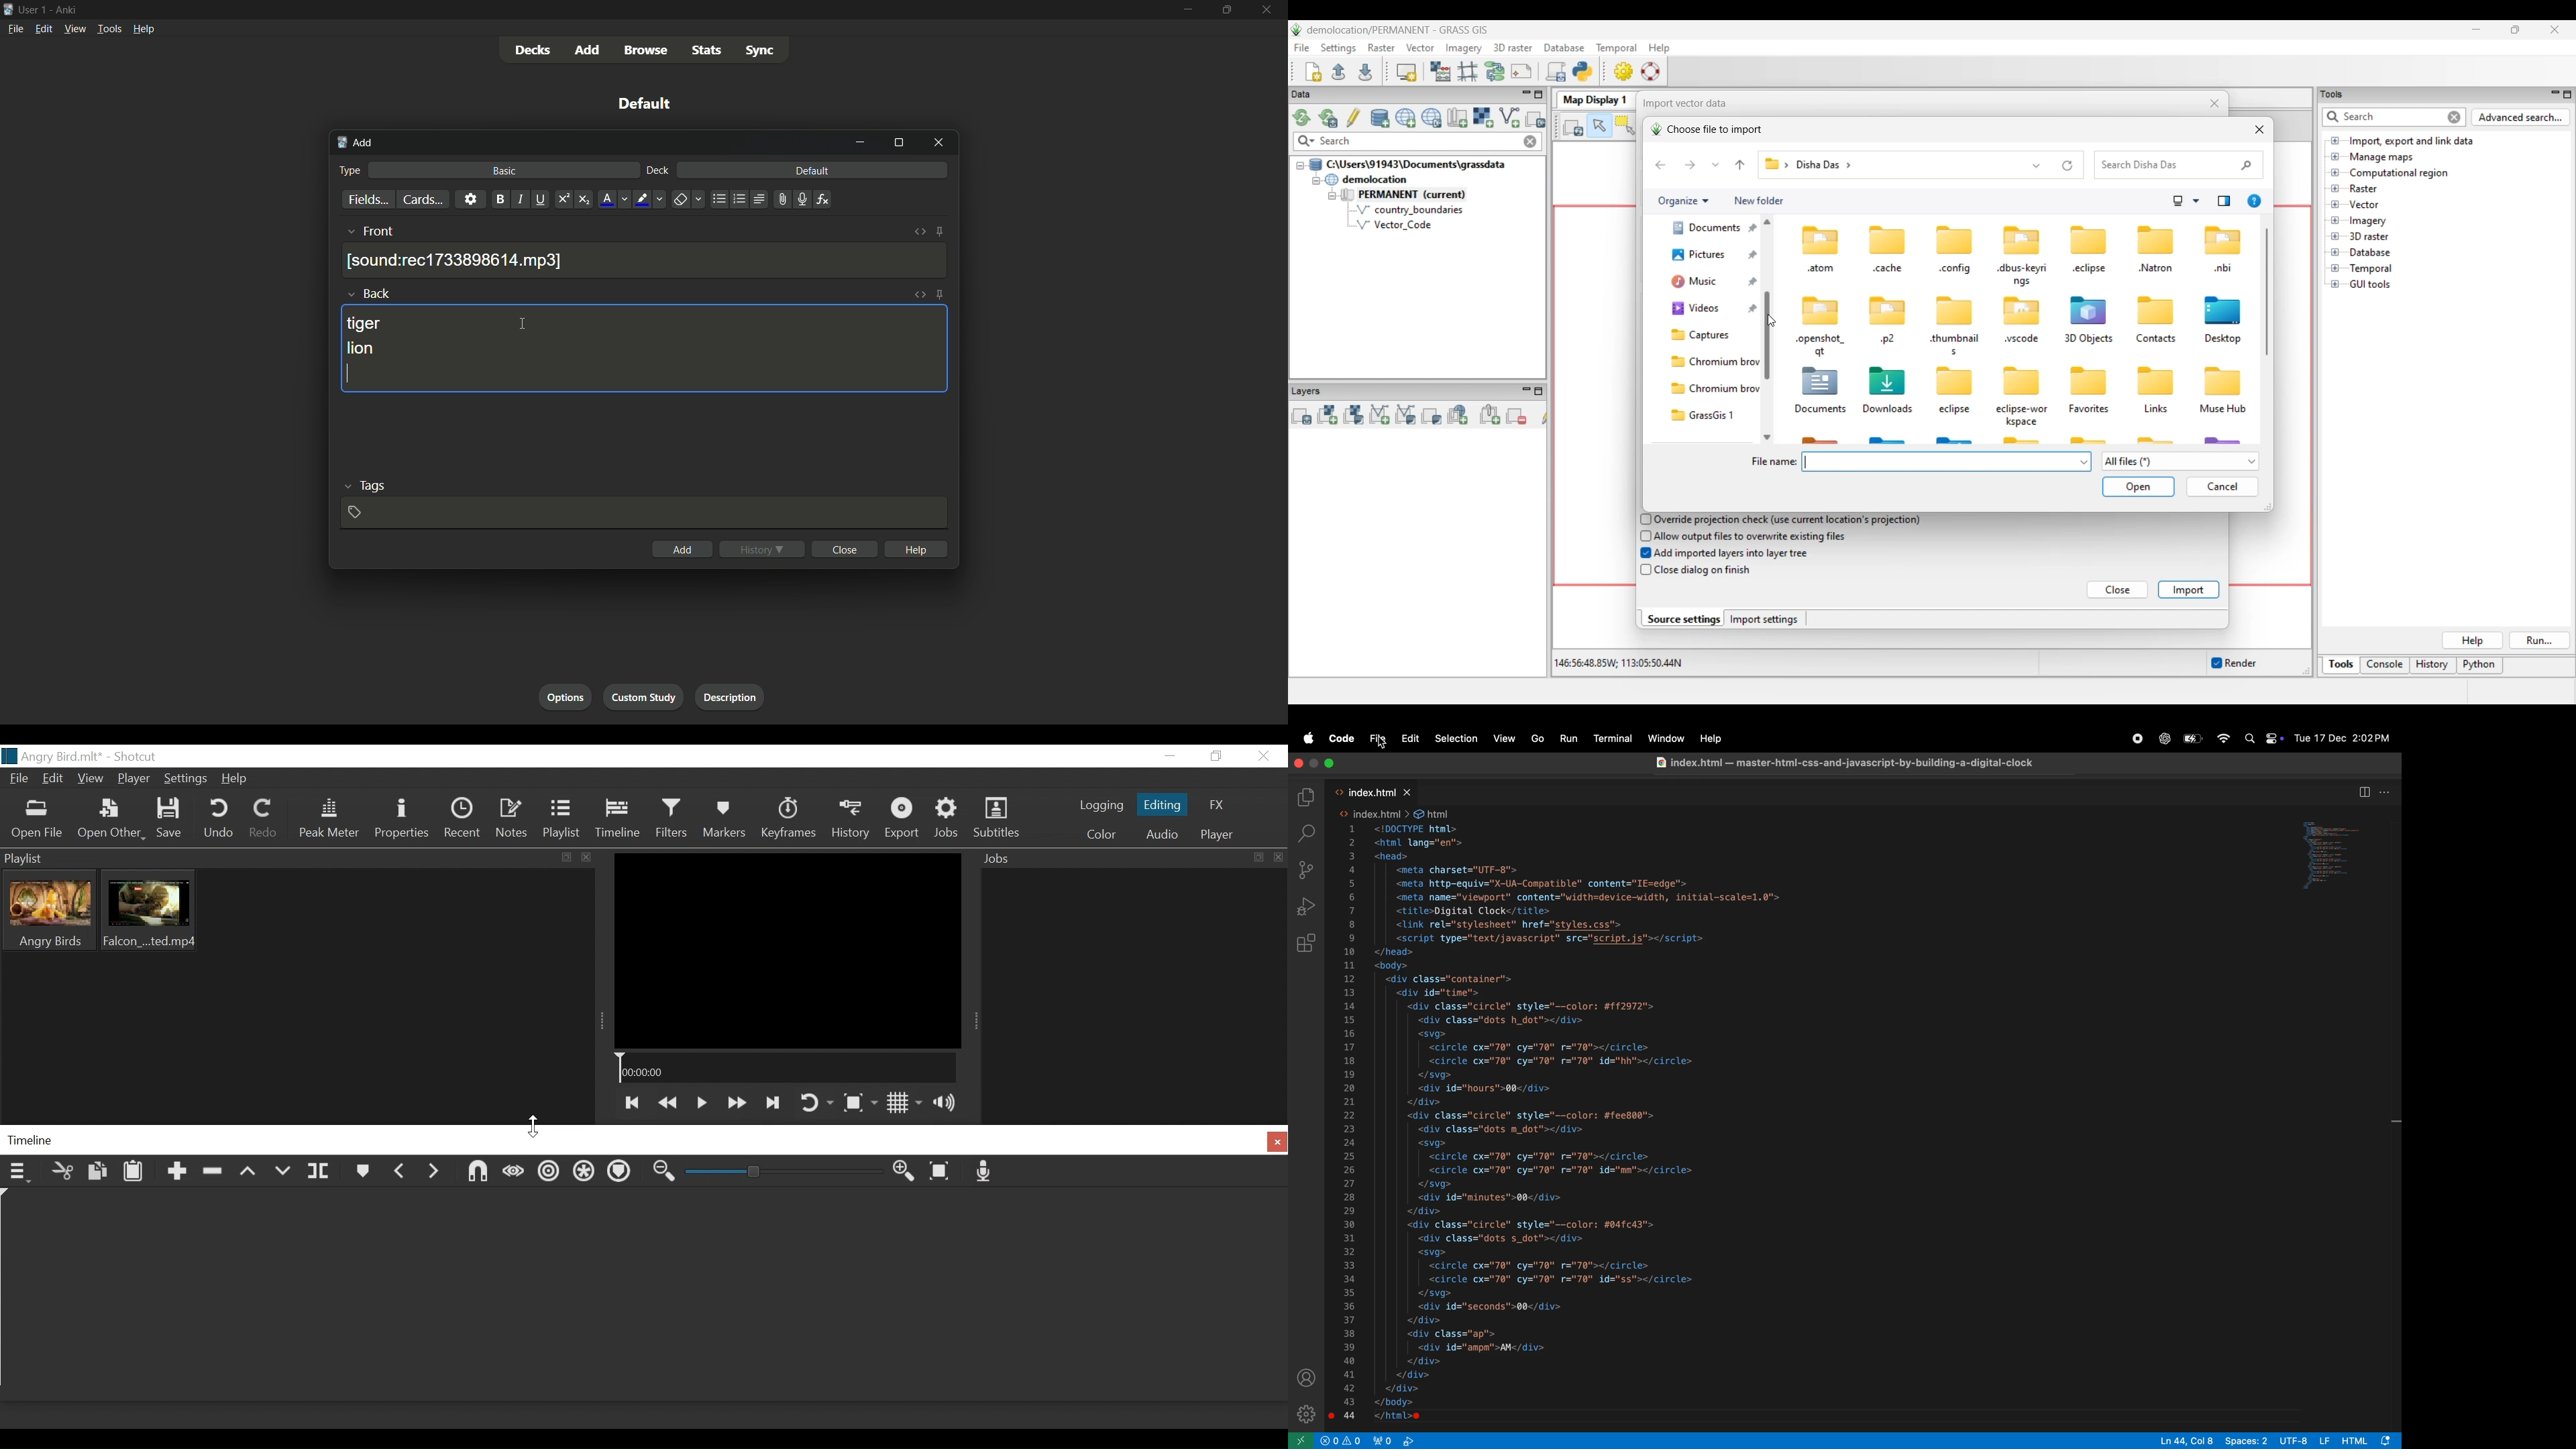 The height and width of the screenshot is (1456, 2576). I want to click on Close, so click(1263, 755).